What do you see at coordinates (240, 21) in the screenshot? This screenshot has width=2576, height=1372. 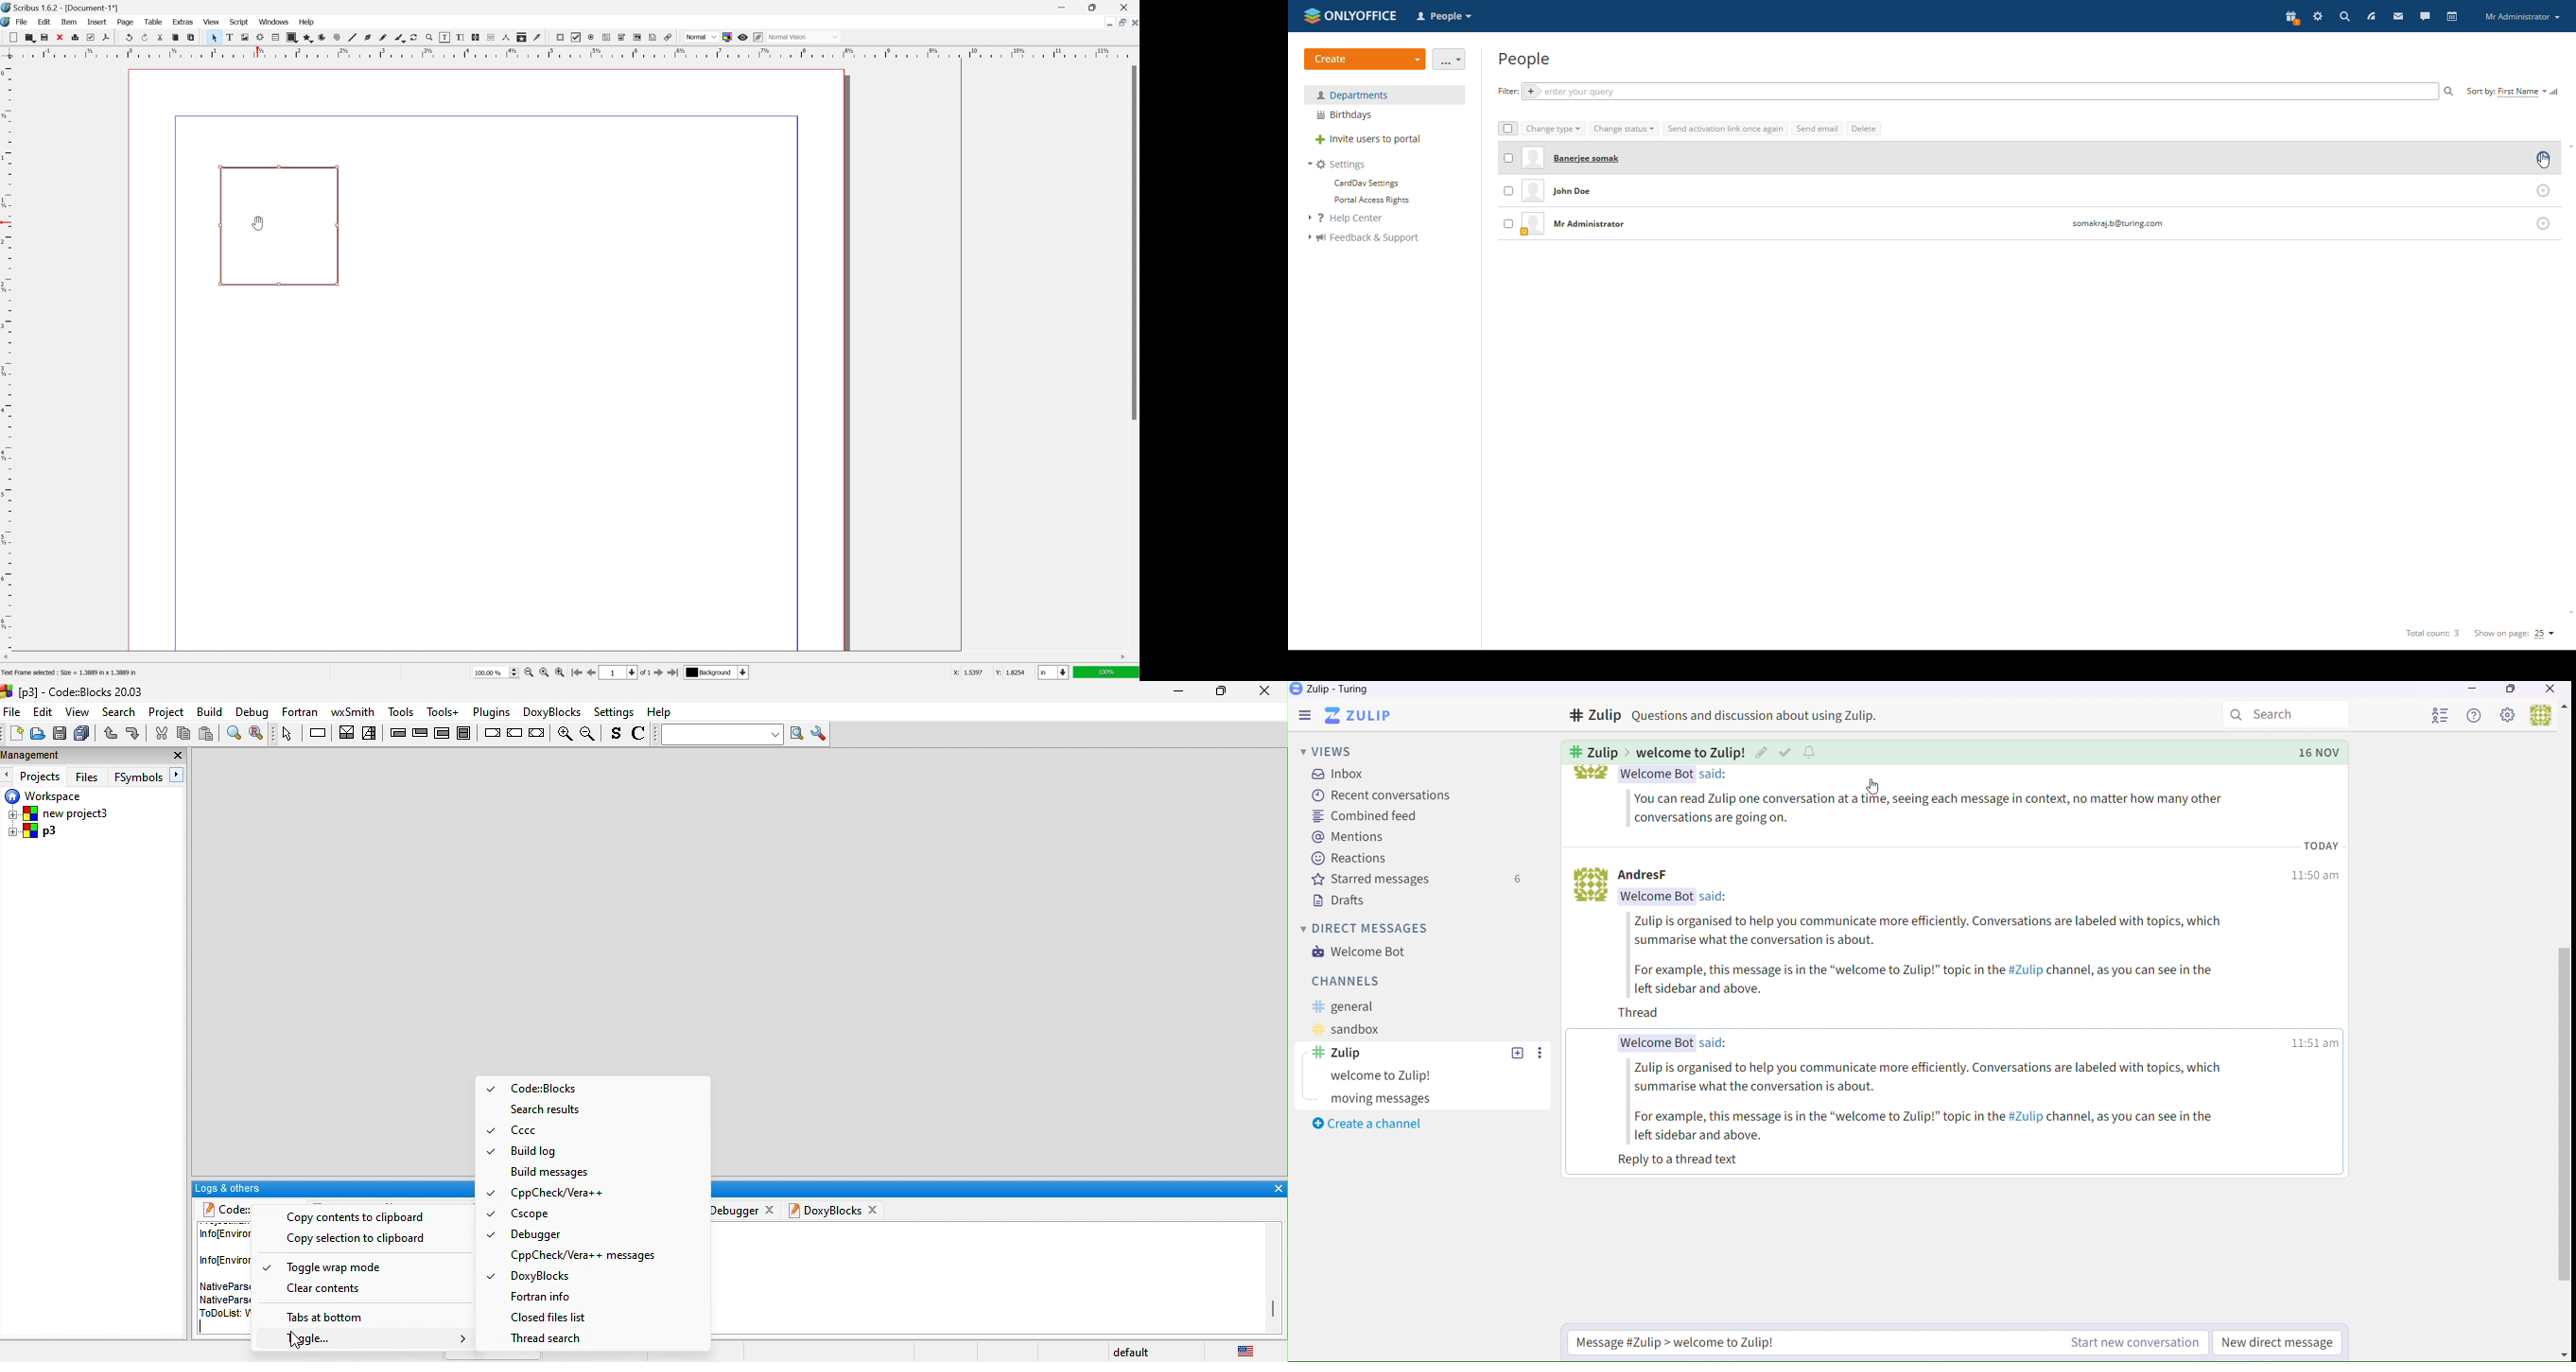 I see `script` at bounding box center [240, 21].